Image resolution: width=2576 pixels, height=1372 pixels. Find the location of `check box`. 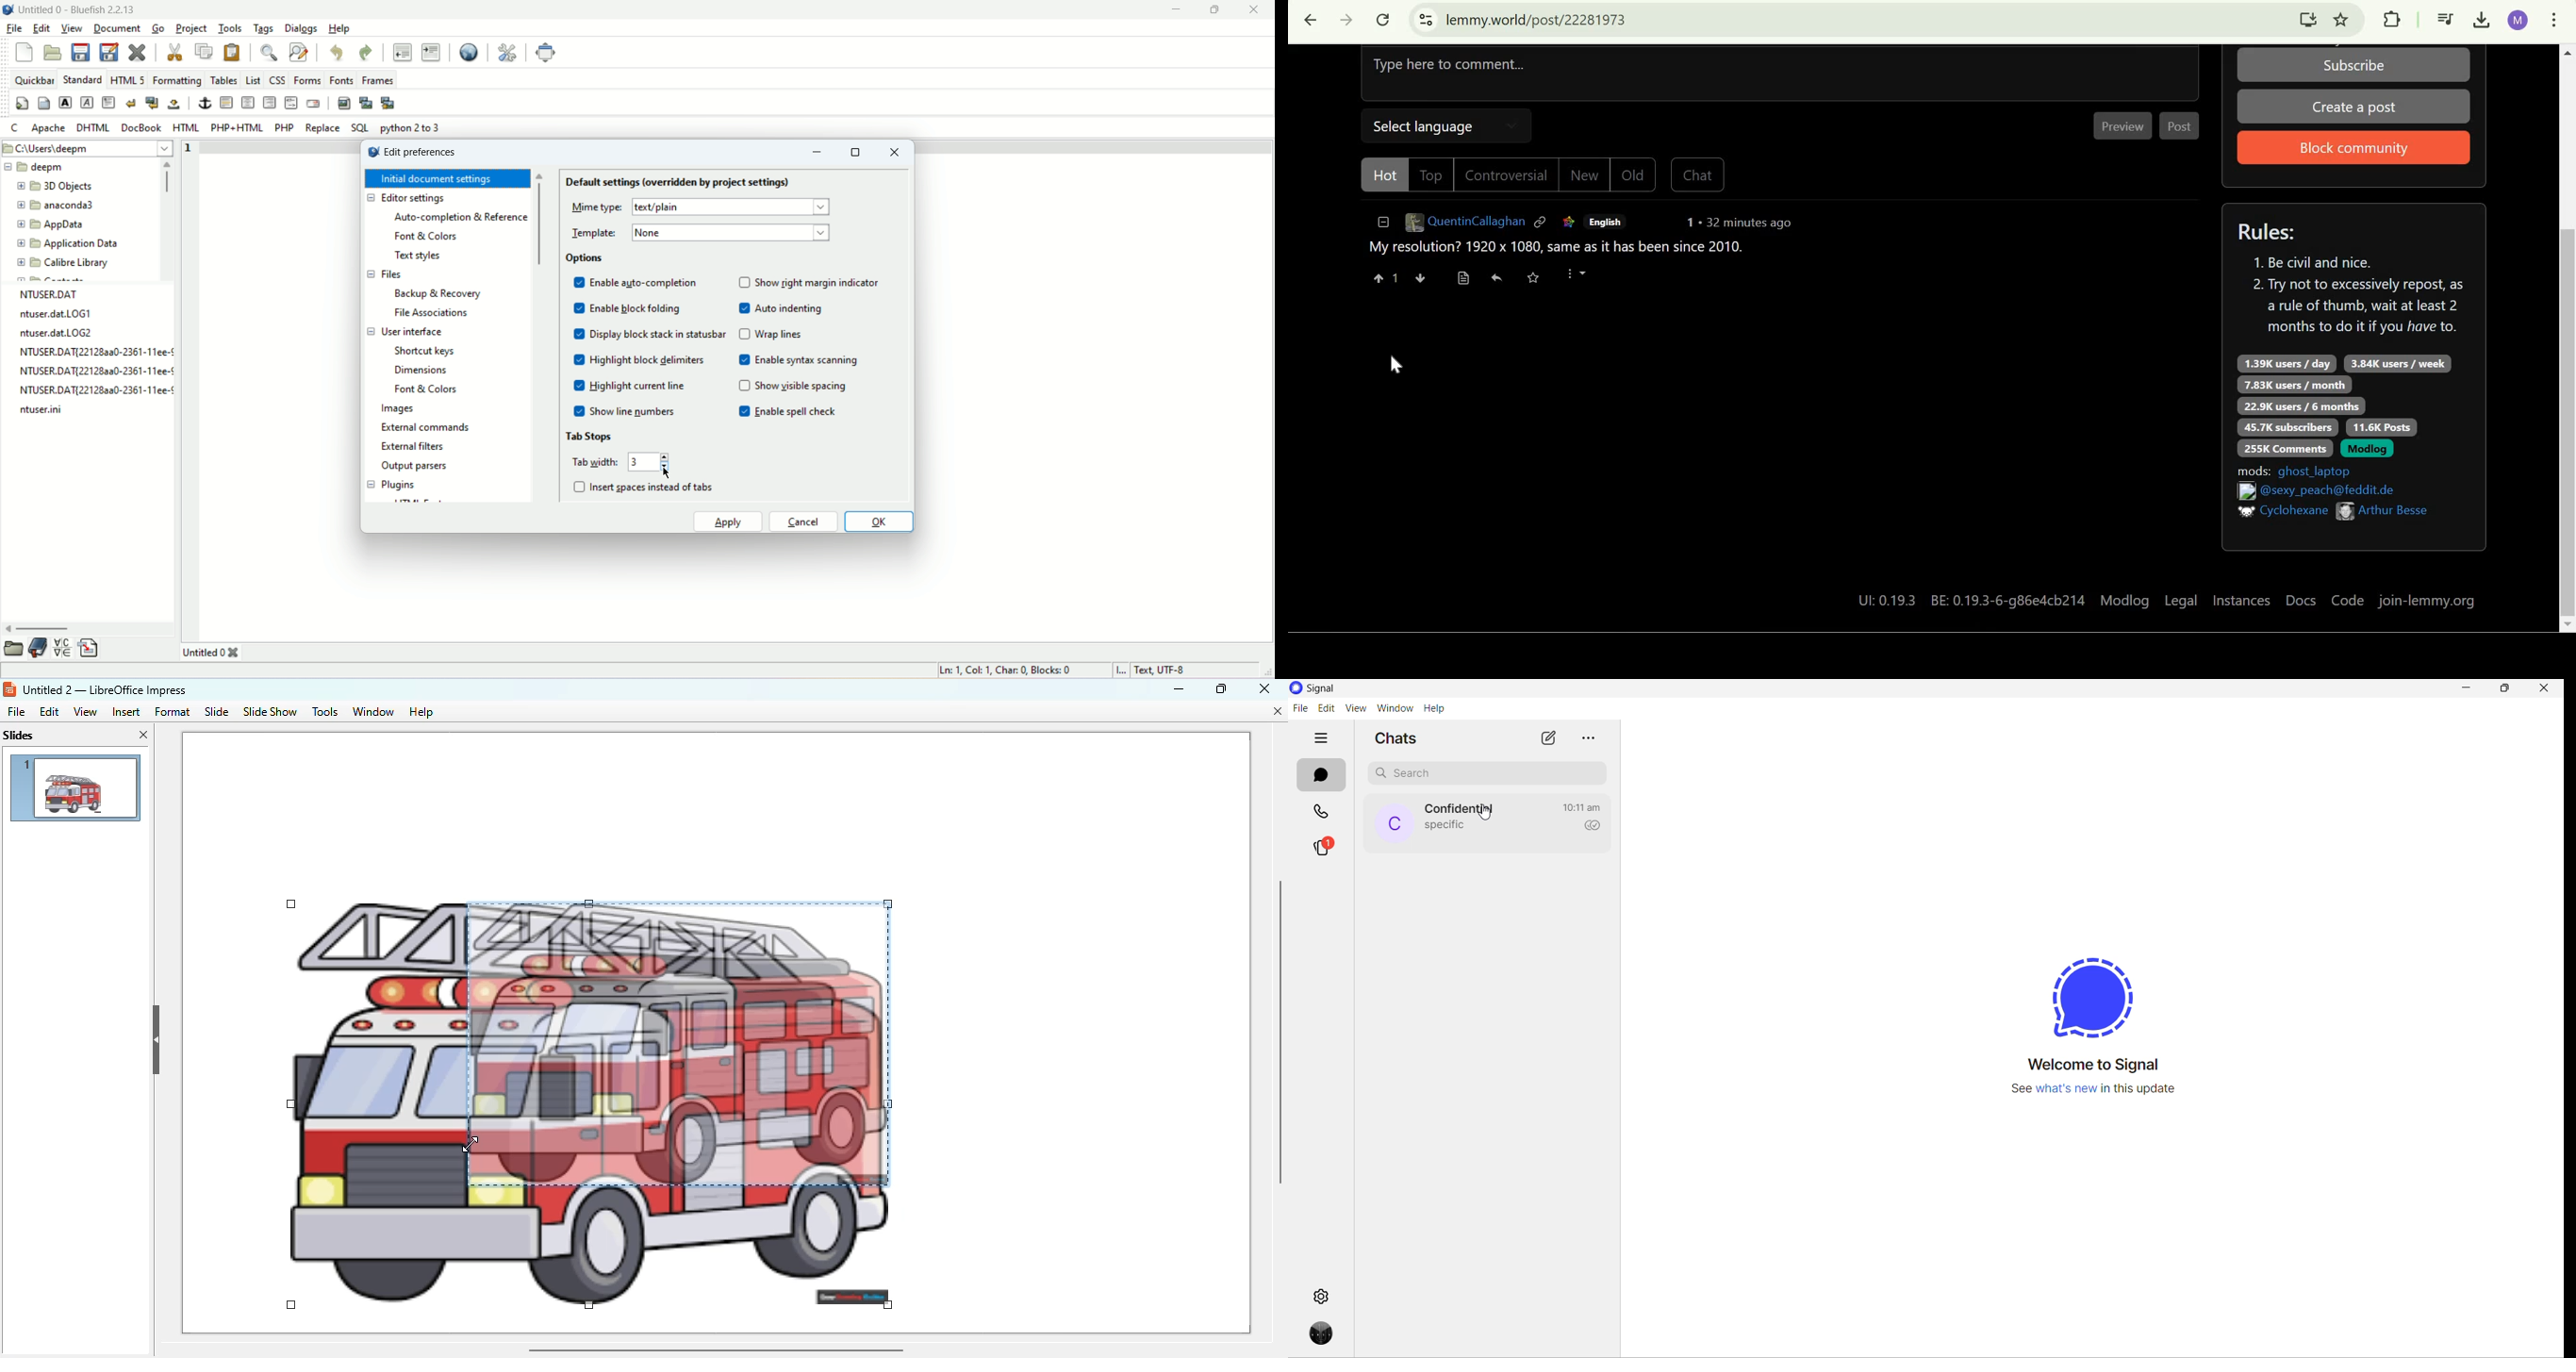

check box is located at coordinates (743, 348).